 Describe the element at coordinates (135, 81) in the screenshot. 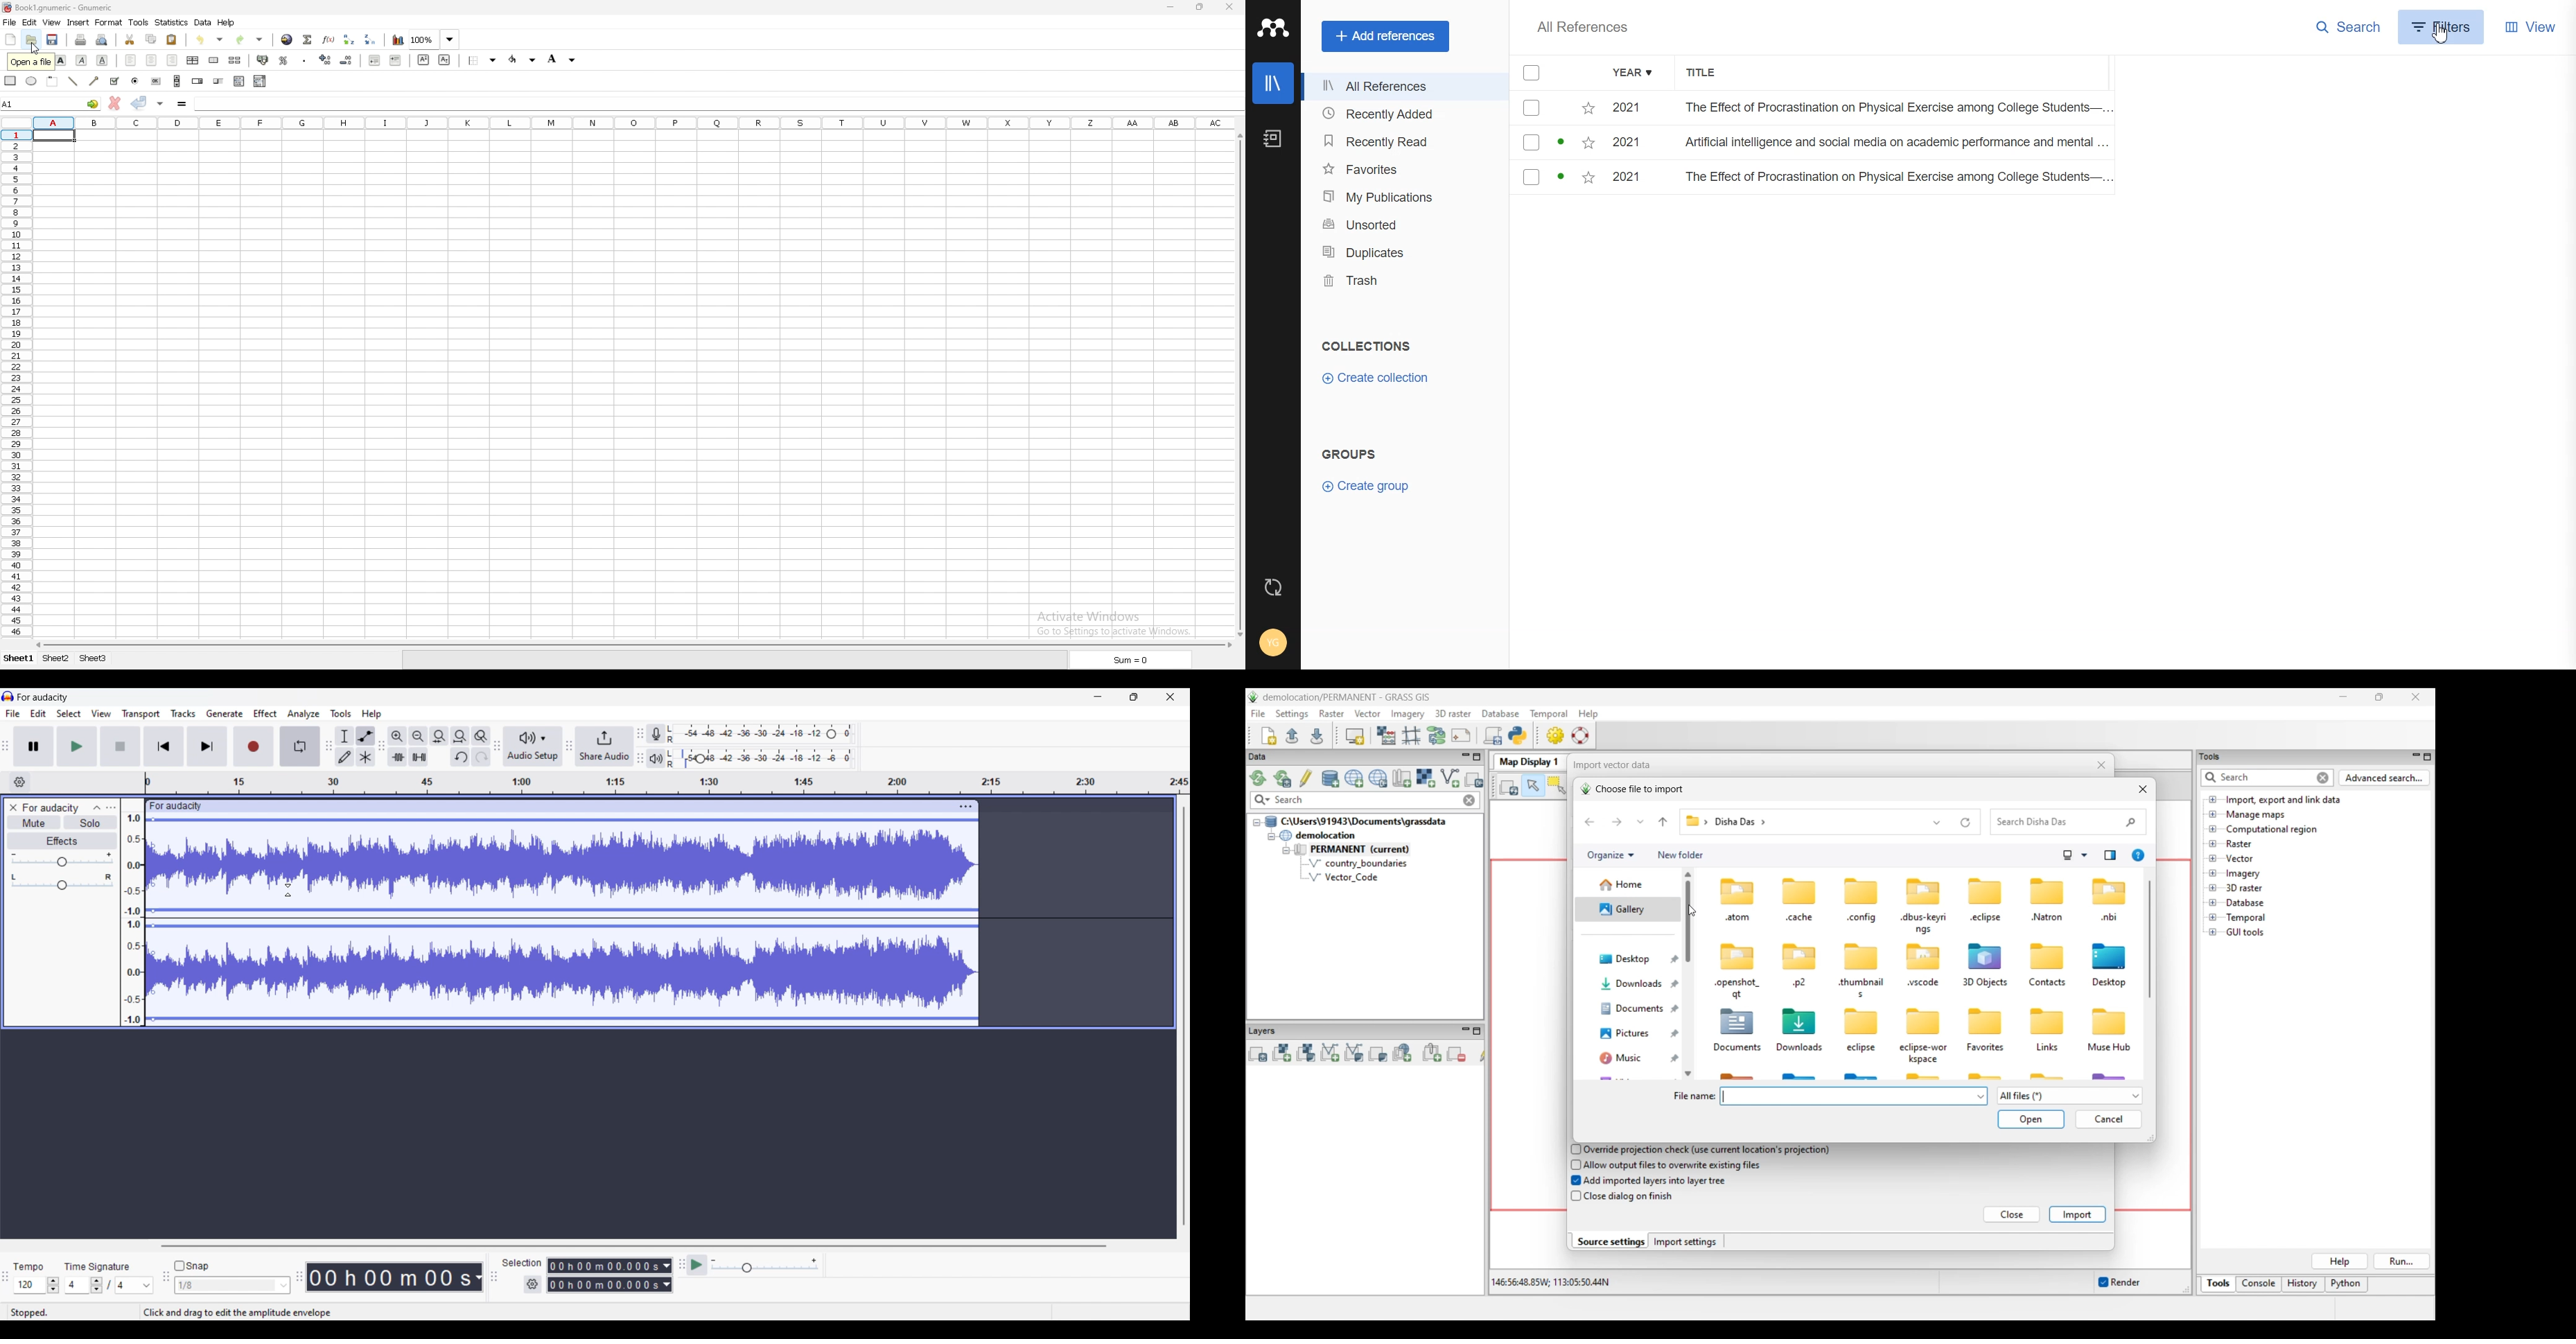

I see `radio button` at that location.